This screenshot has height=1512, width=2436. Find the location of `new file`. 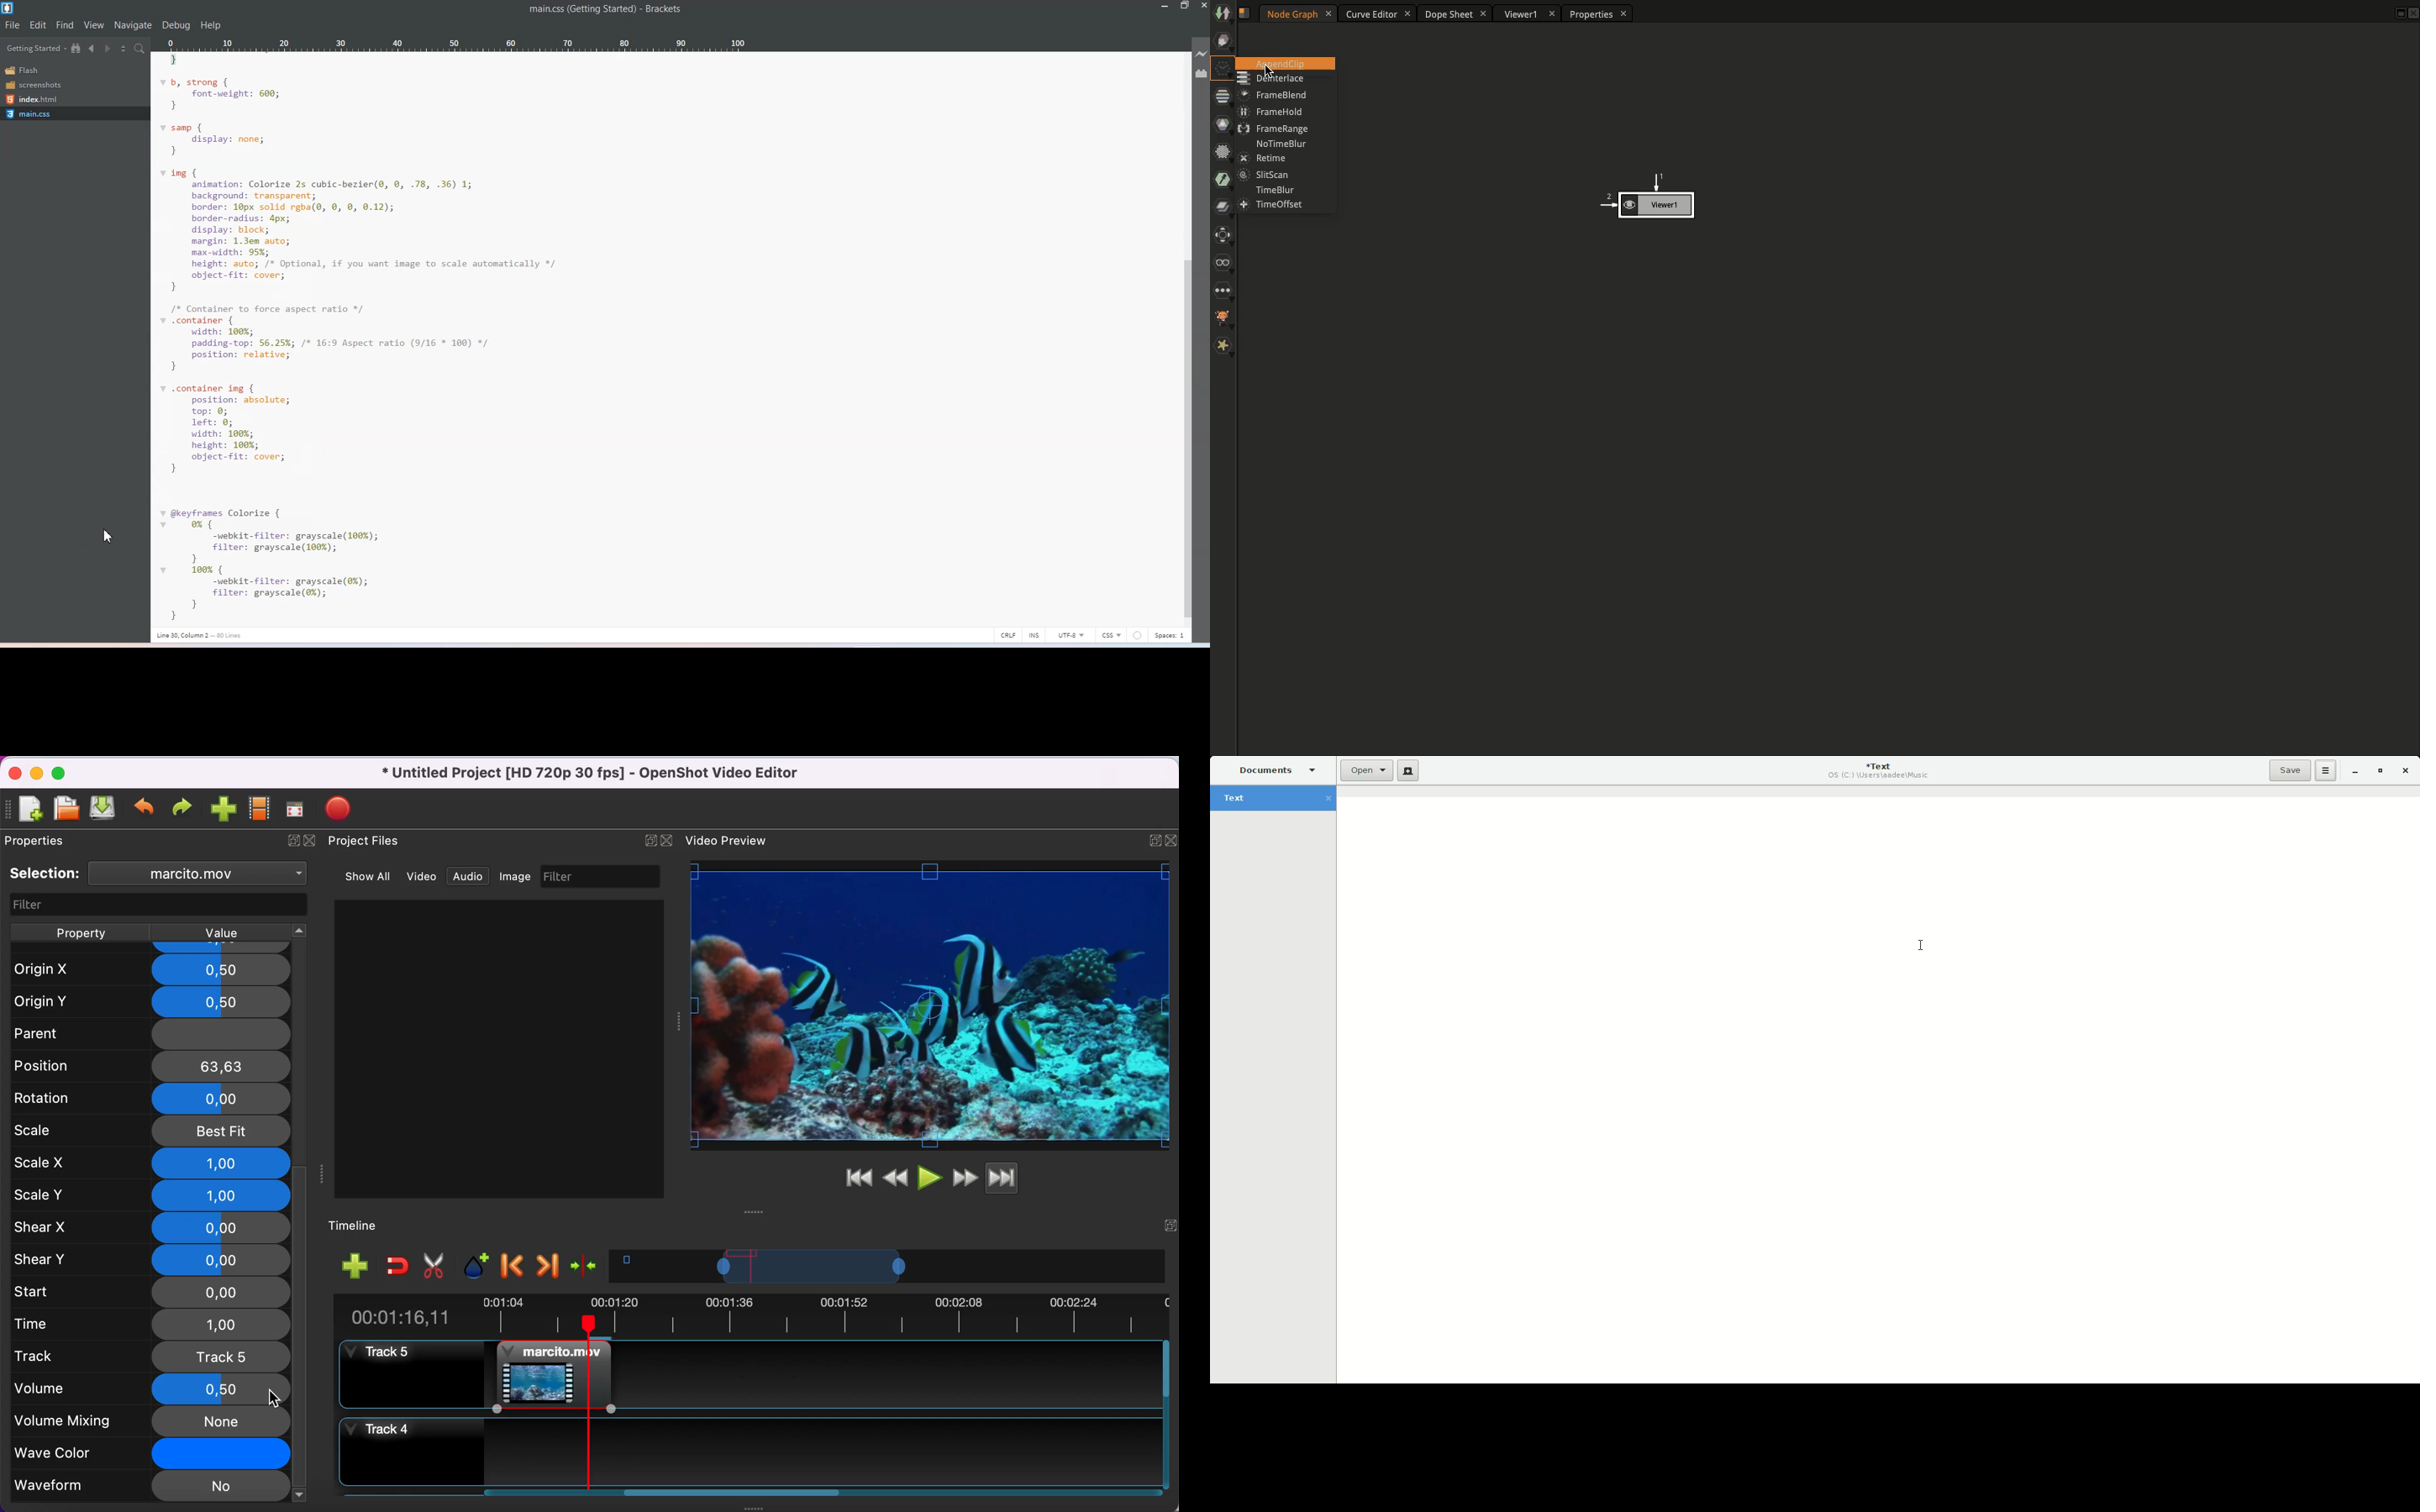

new file is located at coordinates (30, 808).